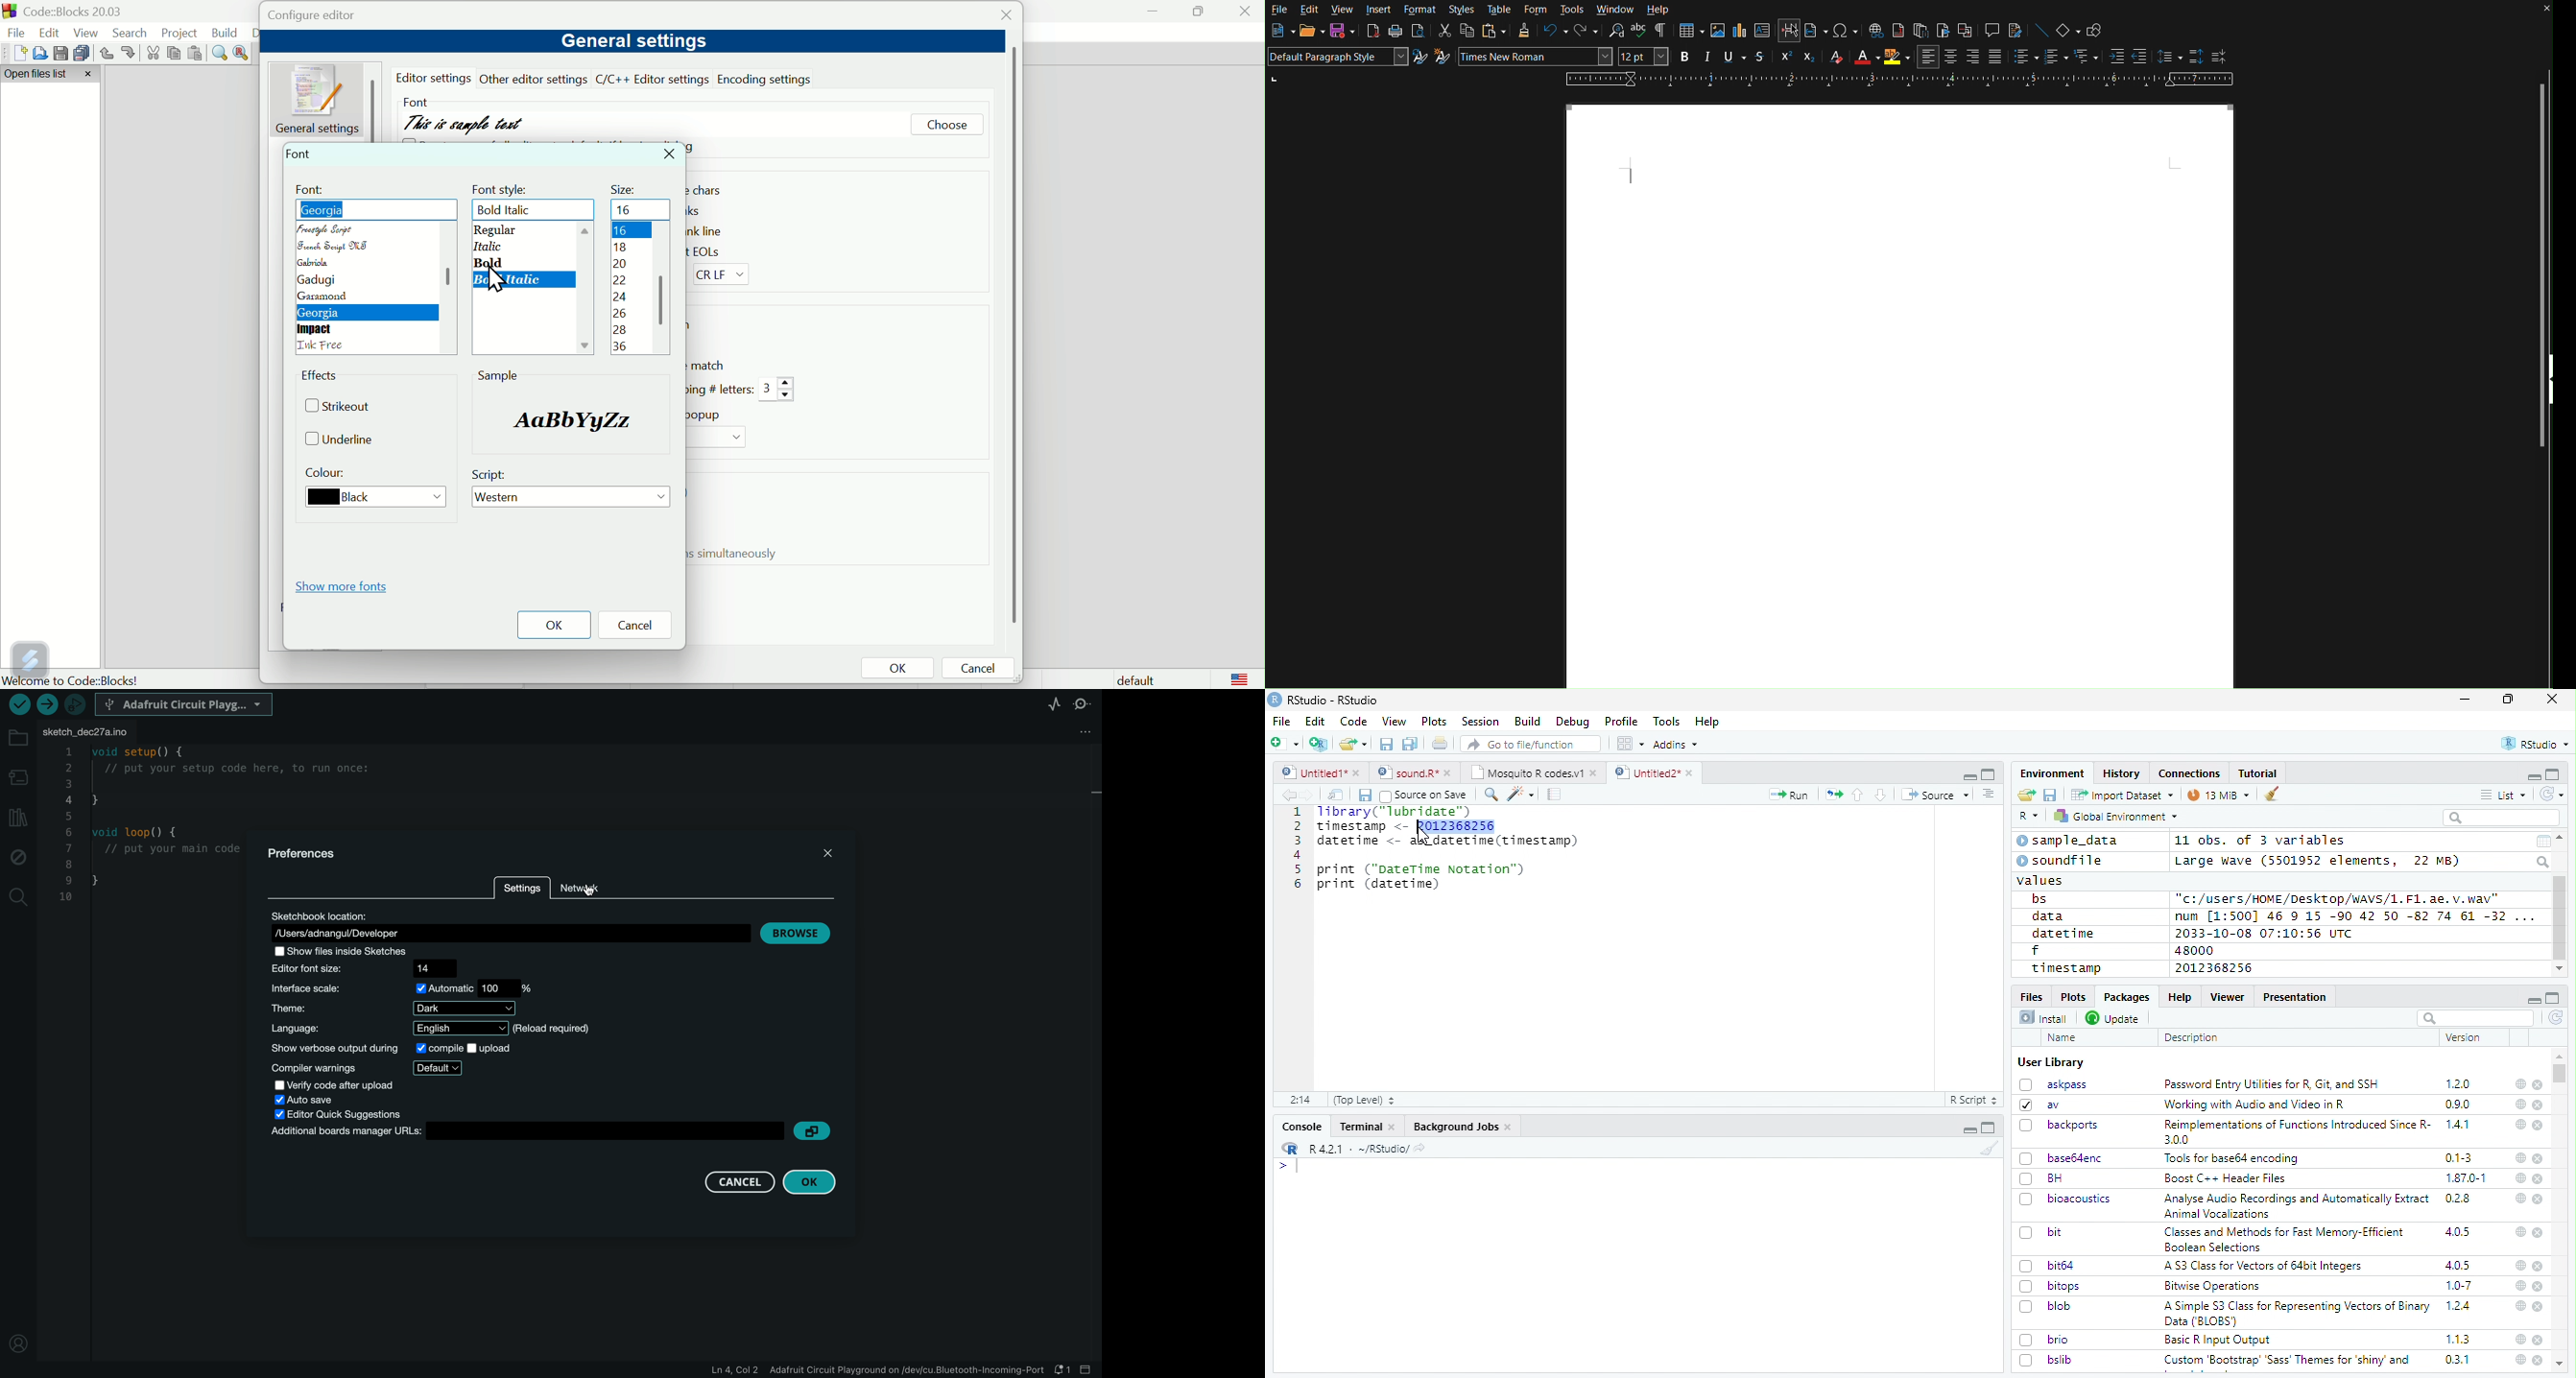 The height and width of the screenshot is (1400, 2576). I want to click on 1.0-7, so click(2460, 1286).